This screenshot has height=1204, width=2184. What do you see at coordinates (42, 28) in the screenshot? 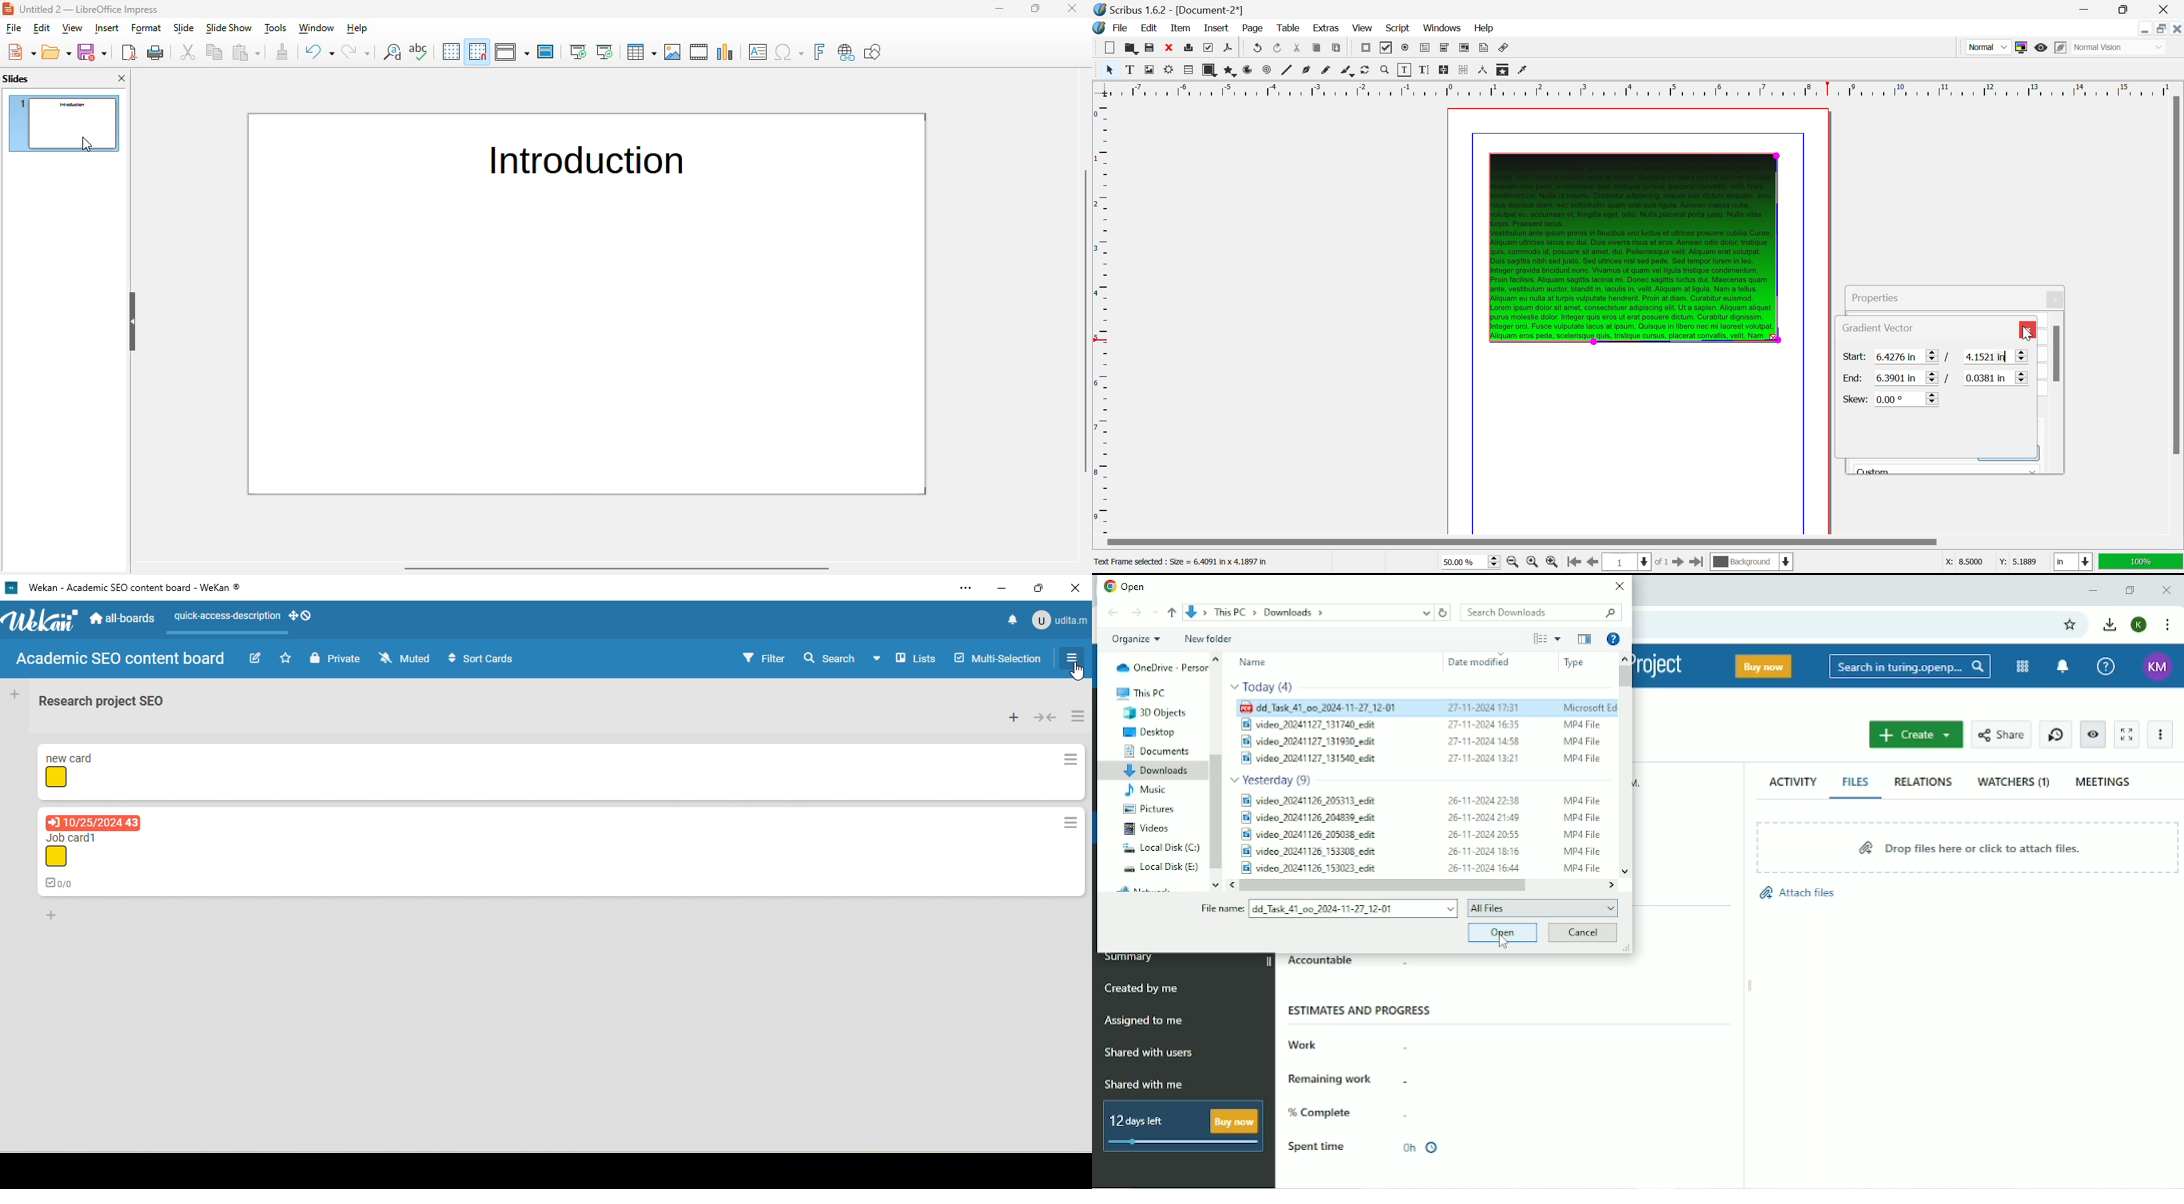
I see `edit` at bounding box center [42, 28].